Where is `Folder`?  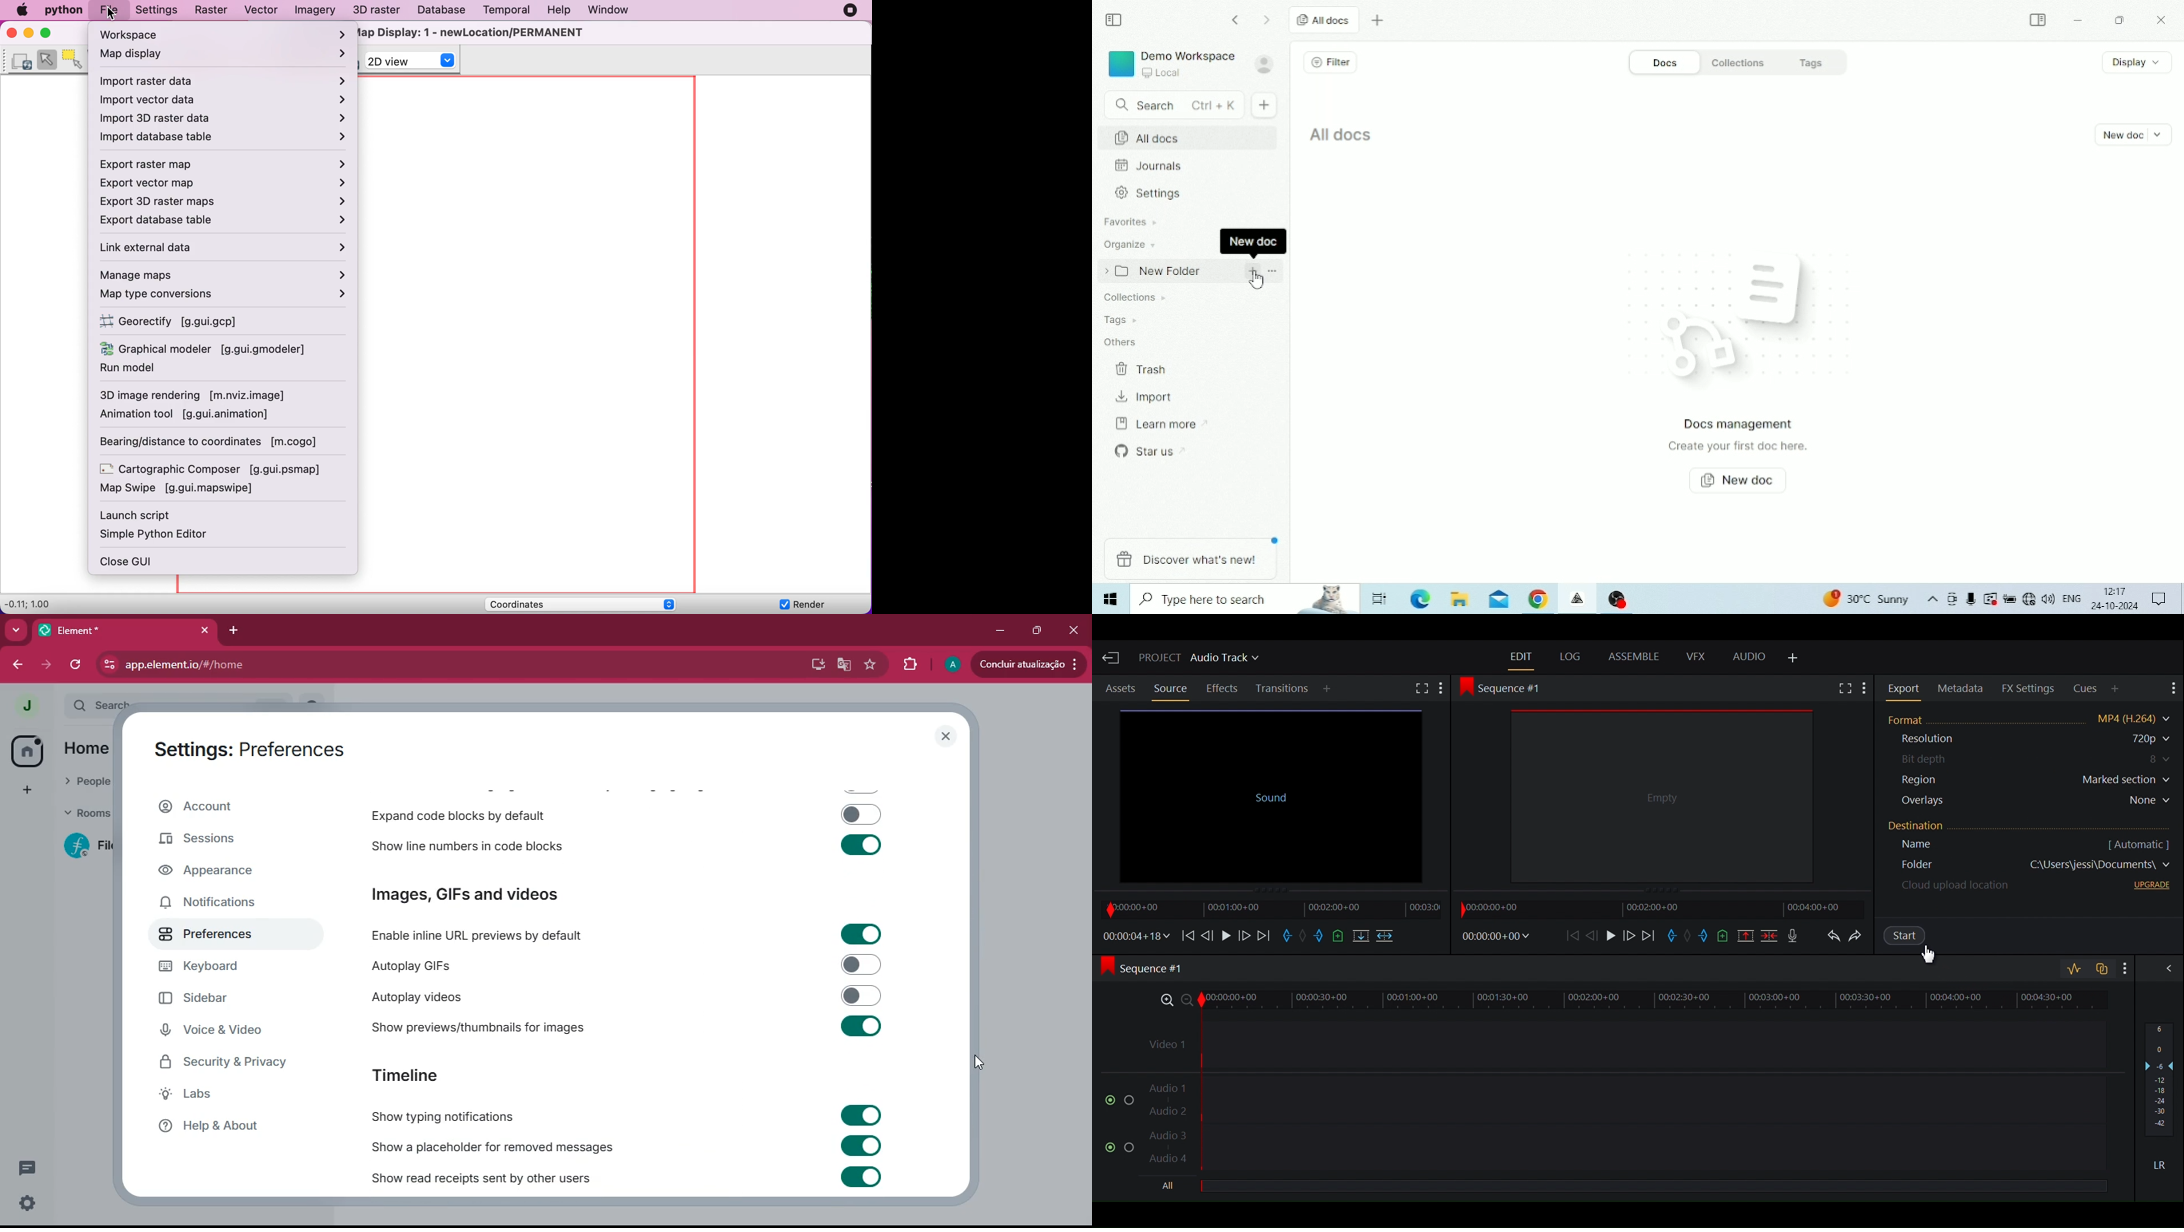 Folder is located at coordinates (2034, 868).